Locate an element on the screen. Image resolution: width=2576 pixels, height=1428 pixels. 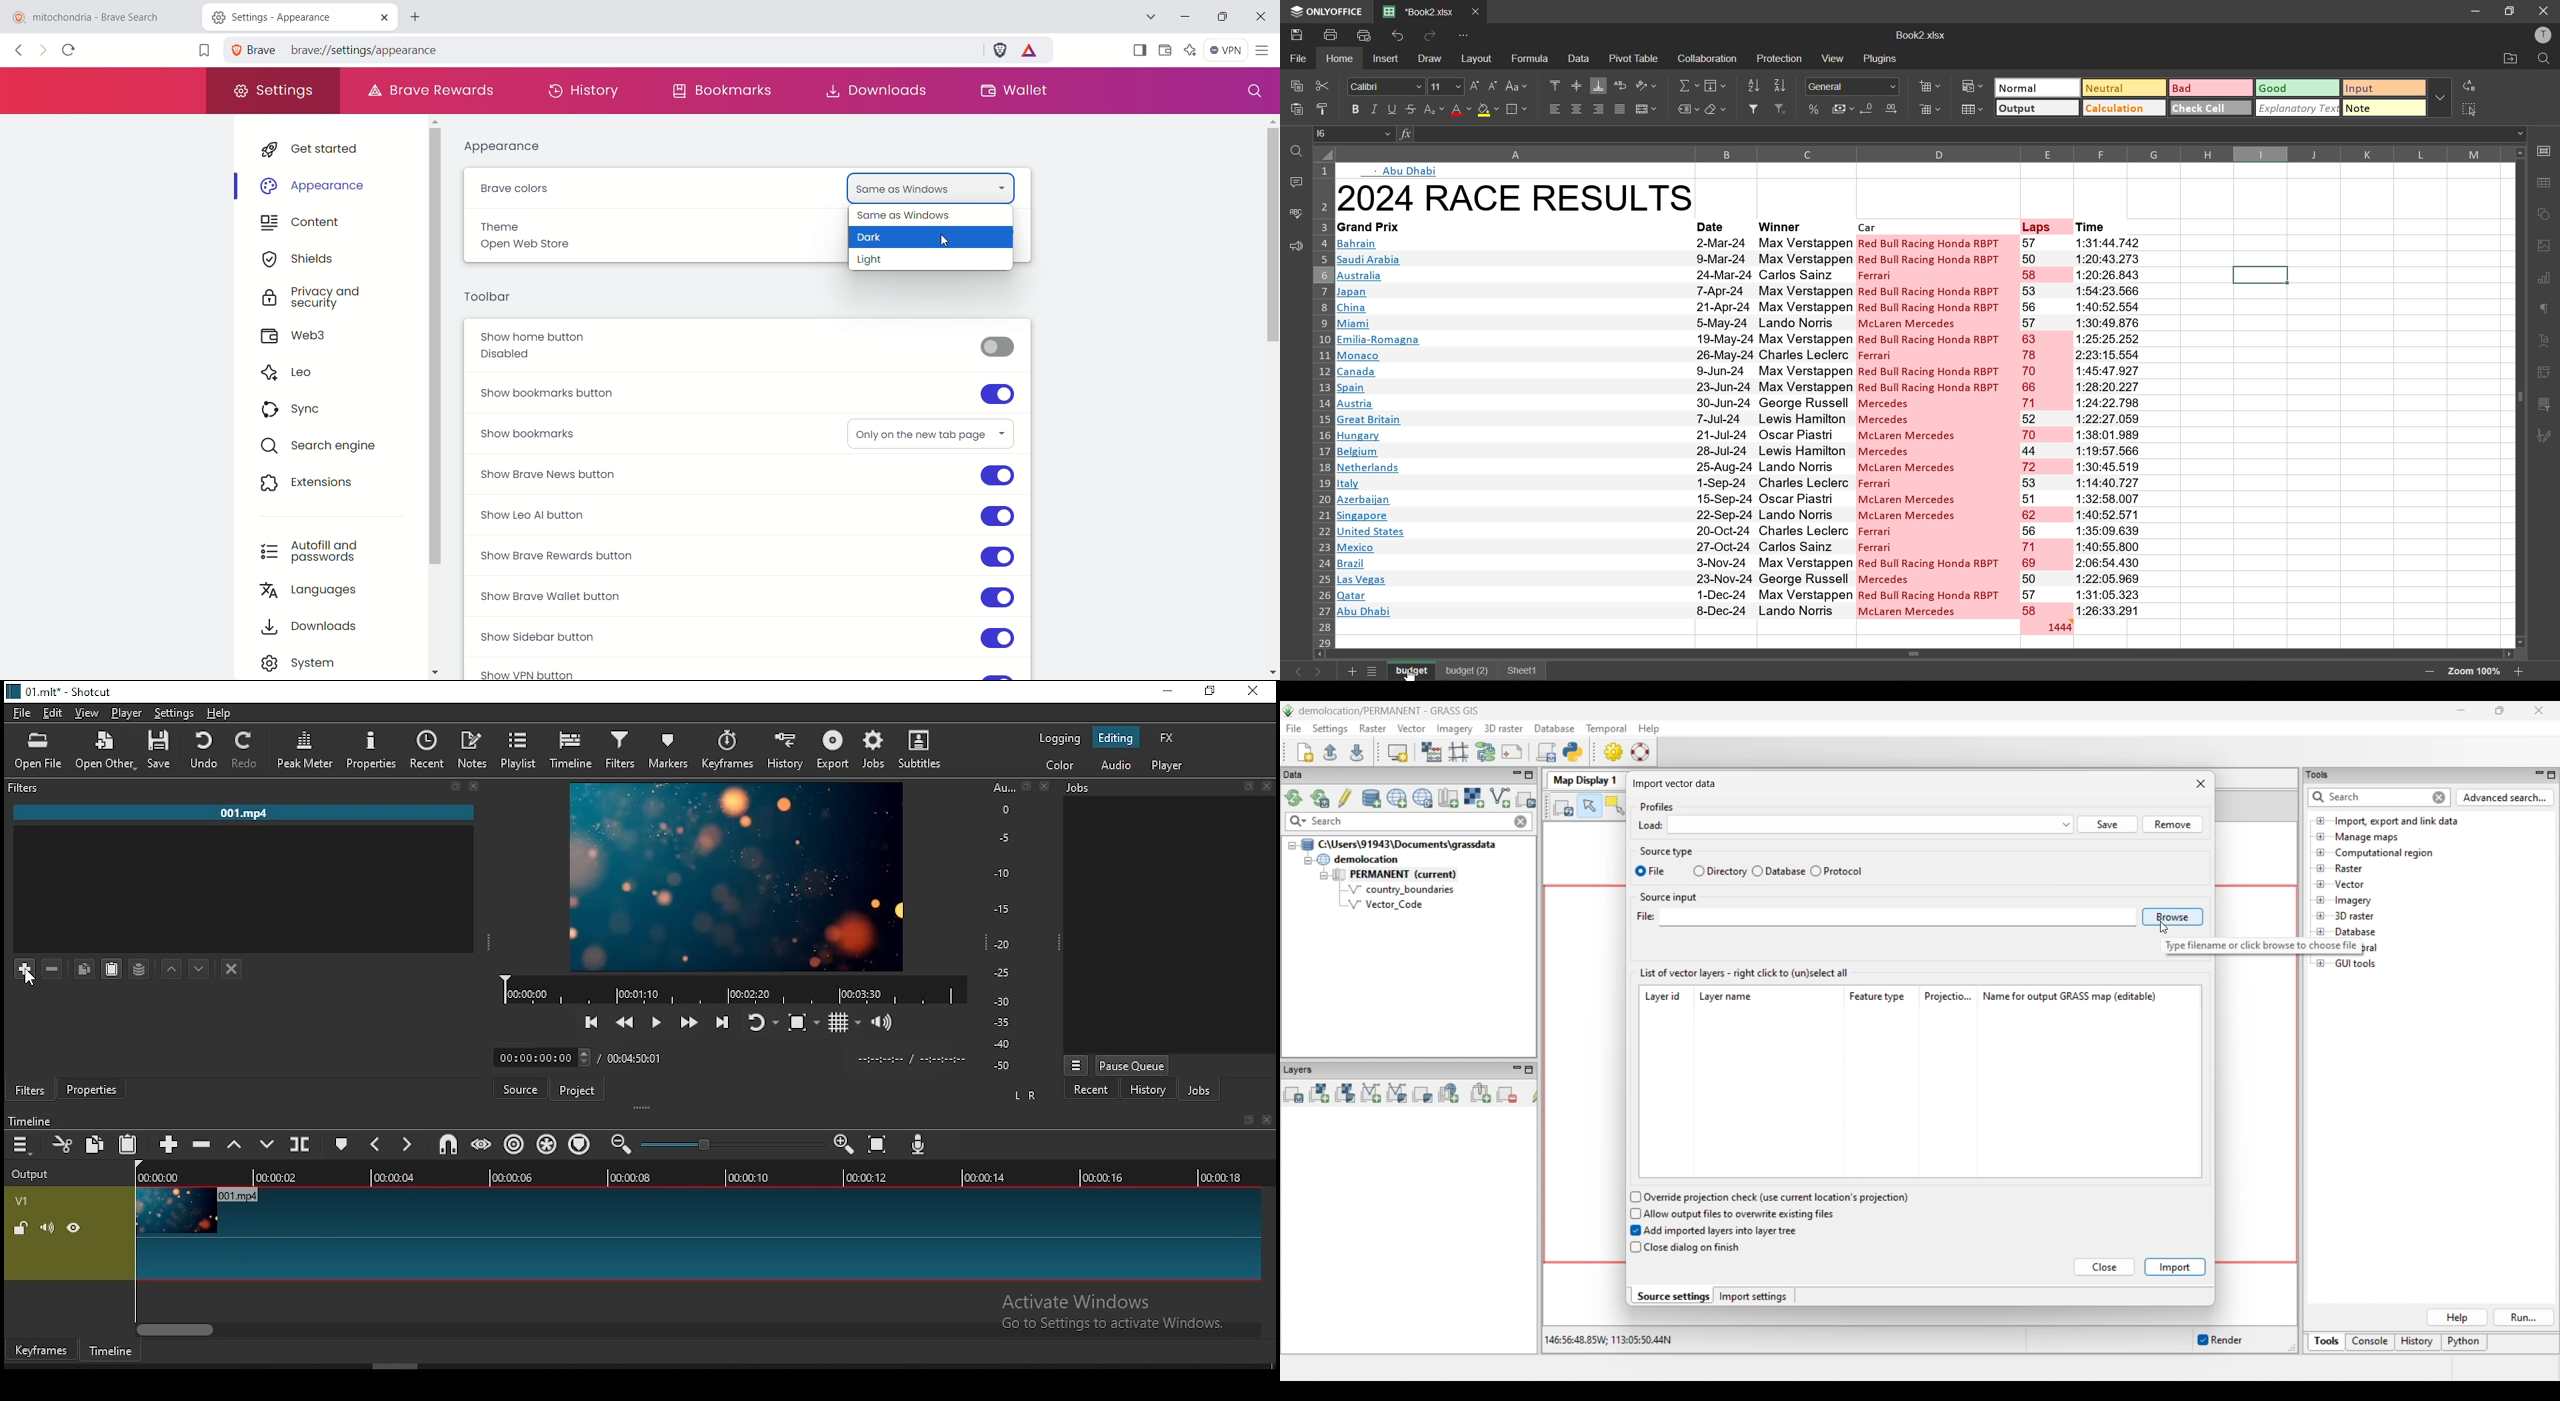
calculation is located at coordinates (2125, 109).